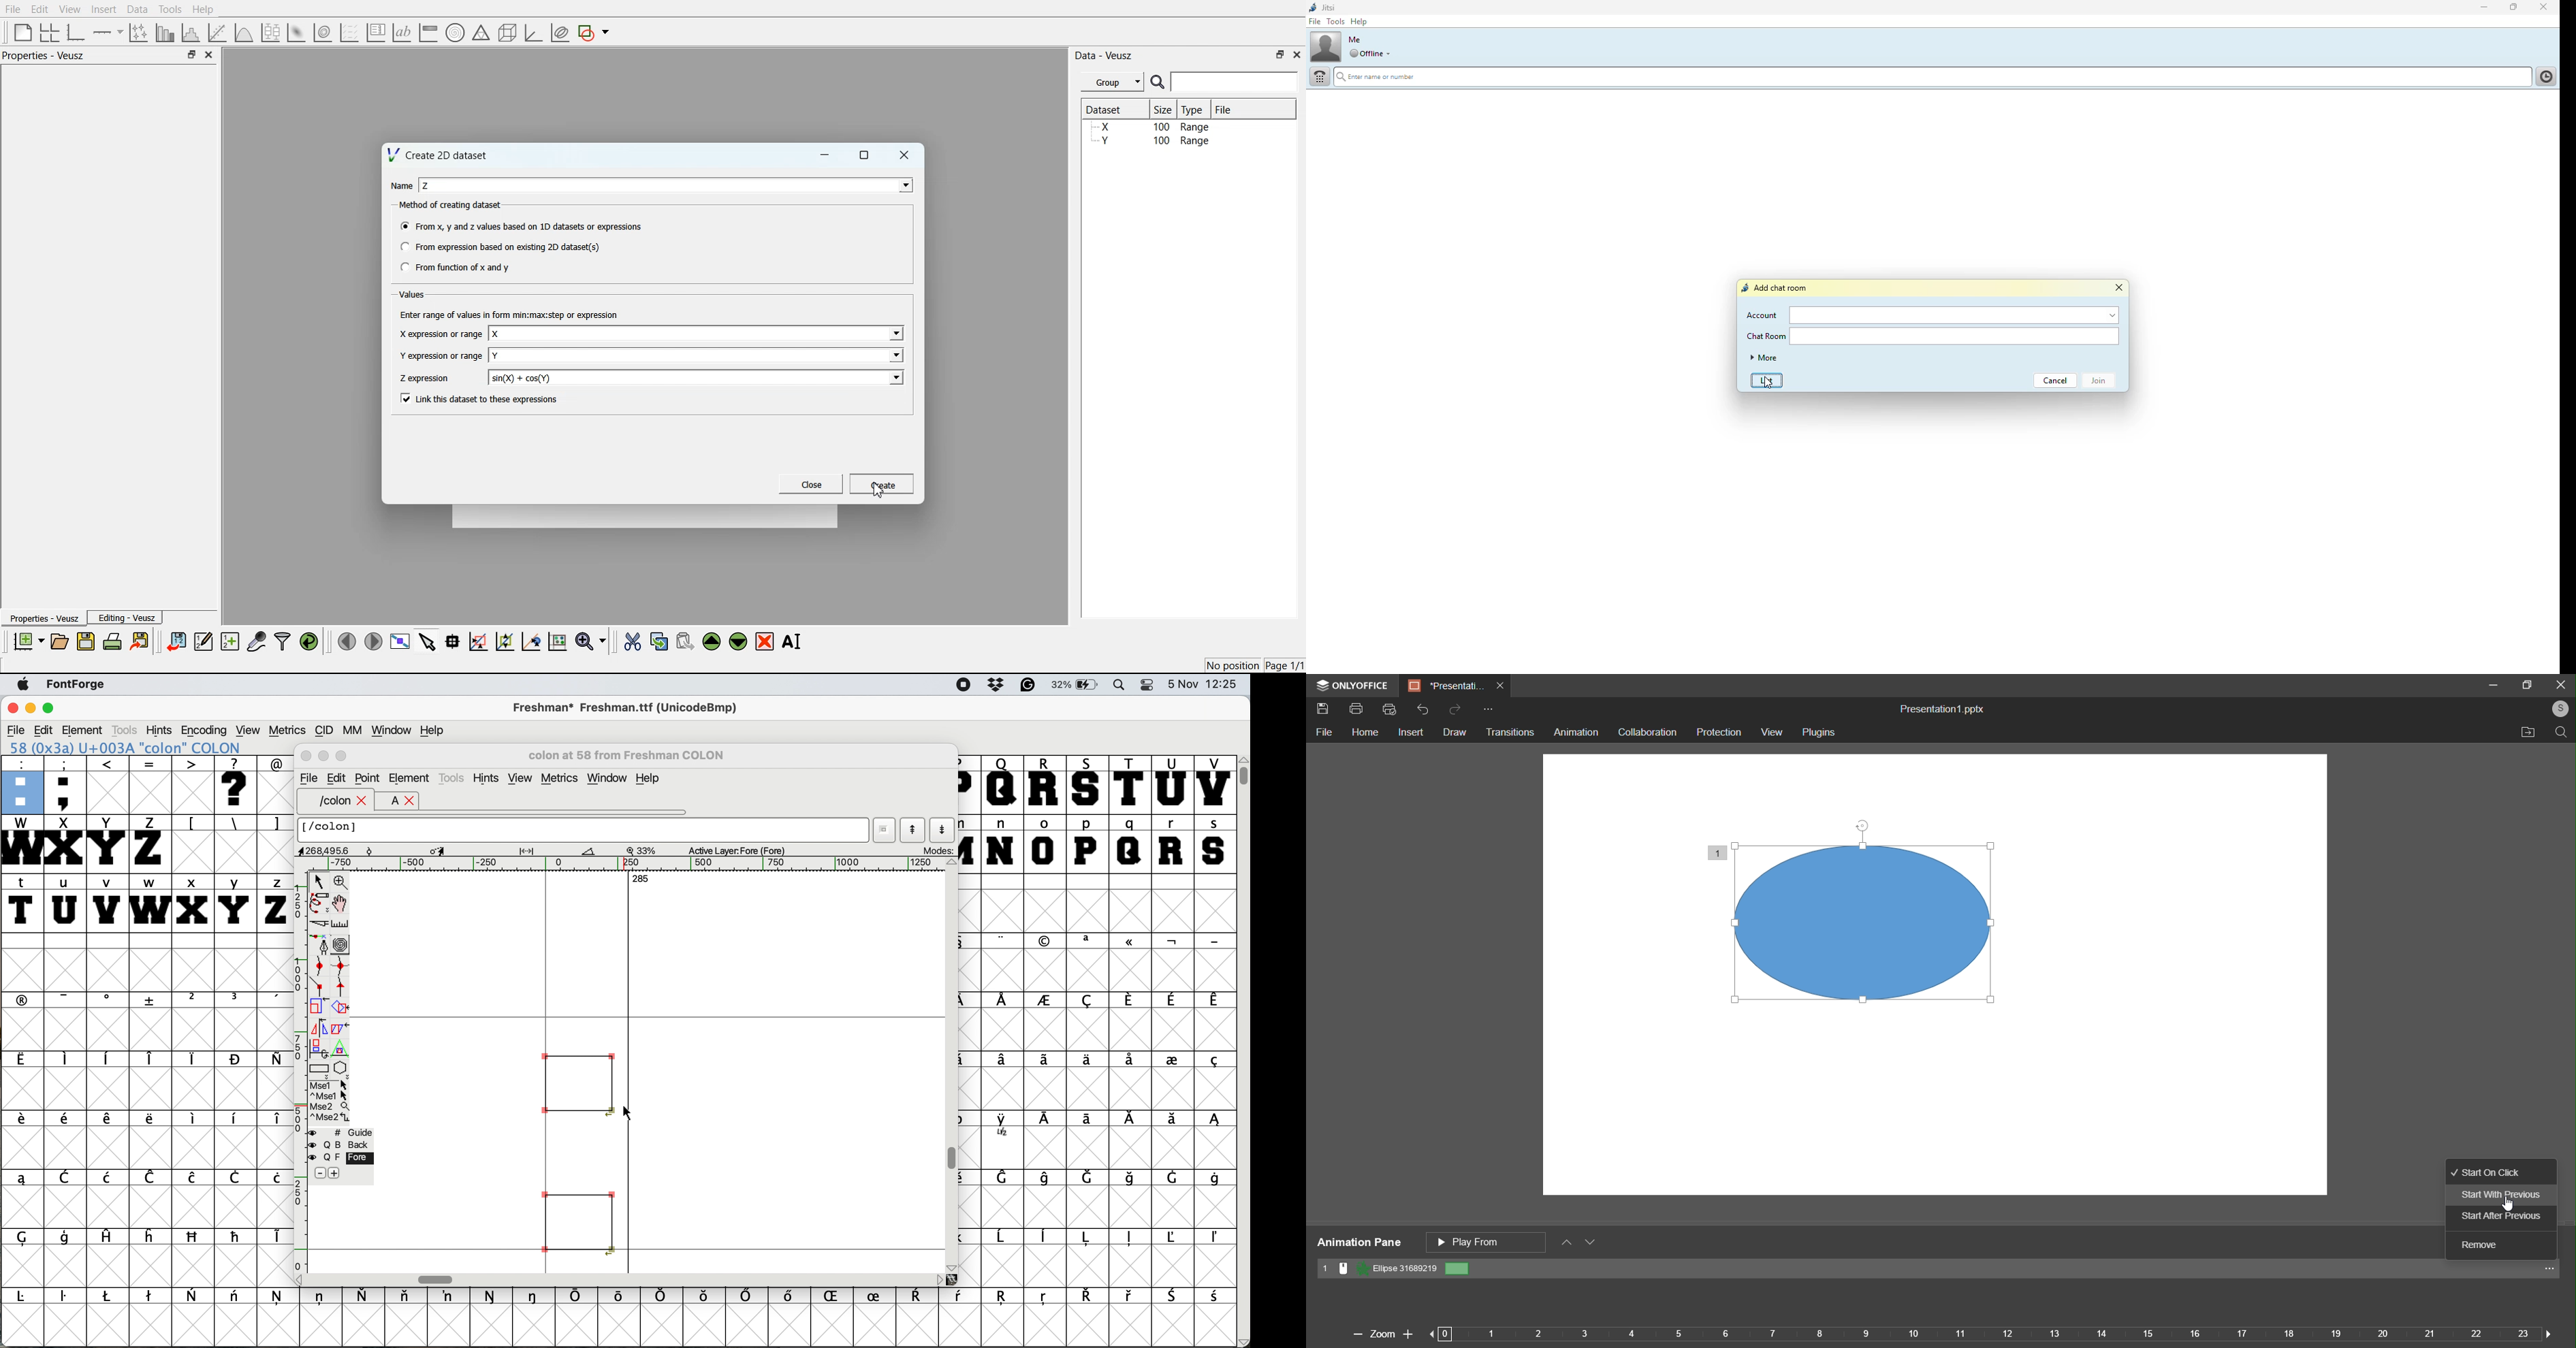 The height and width of the screenshot is (1372, 2576). What do you see at coordinates (1446, 686) in the screenshot?
I see `Current Tab` at bounding box center [1446, 686].